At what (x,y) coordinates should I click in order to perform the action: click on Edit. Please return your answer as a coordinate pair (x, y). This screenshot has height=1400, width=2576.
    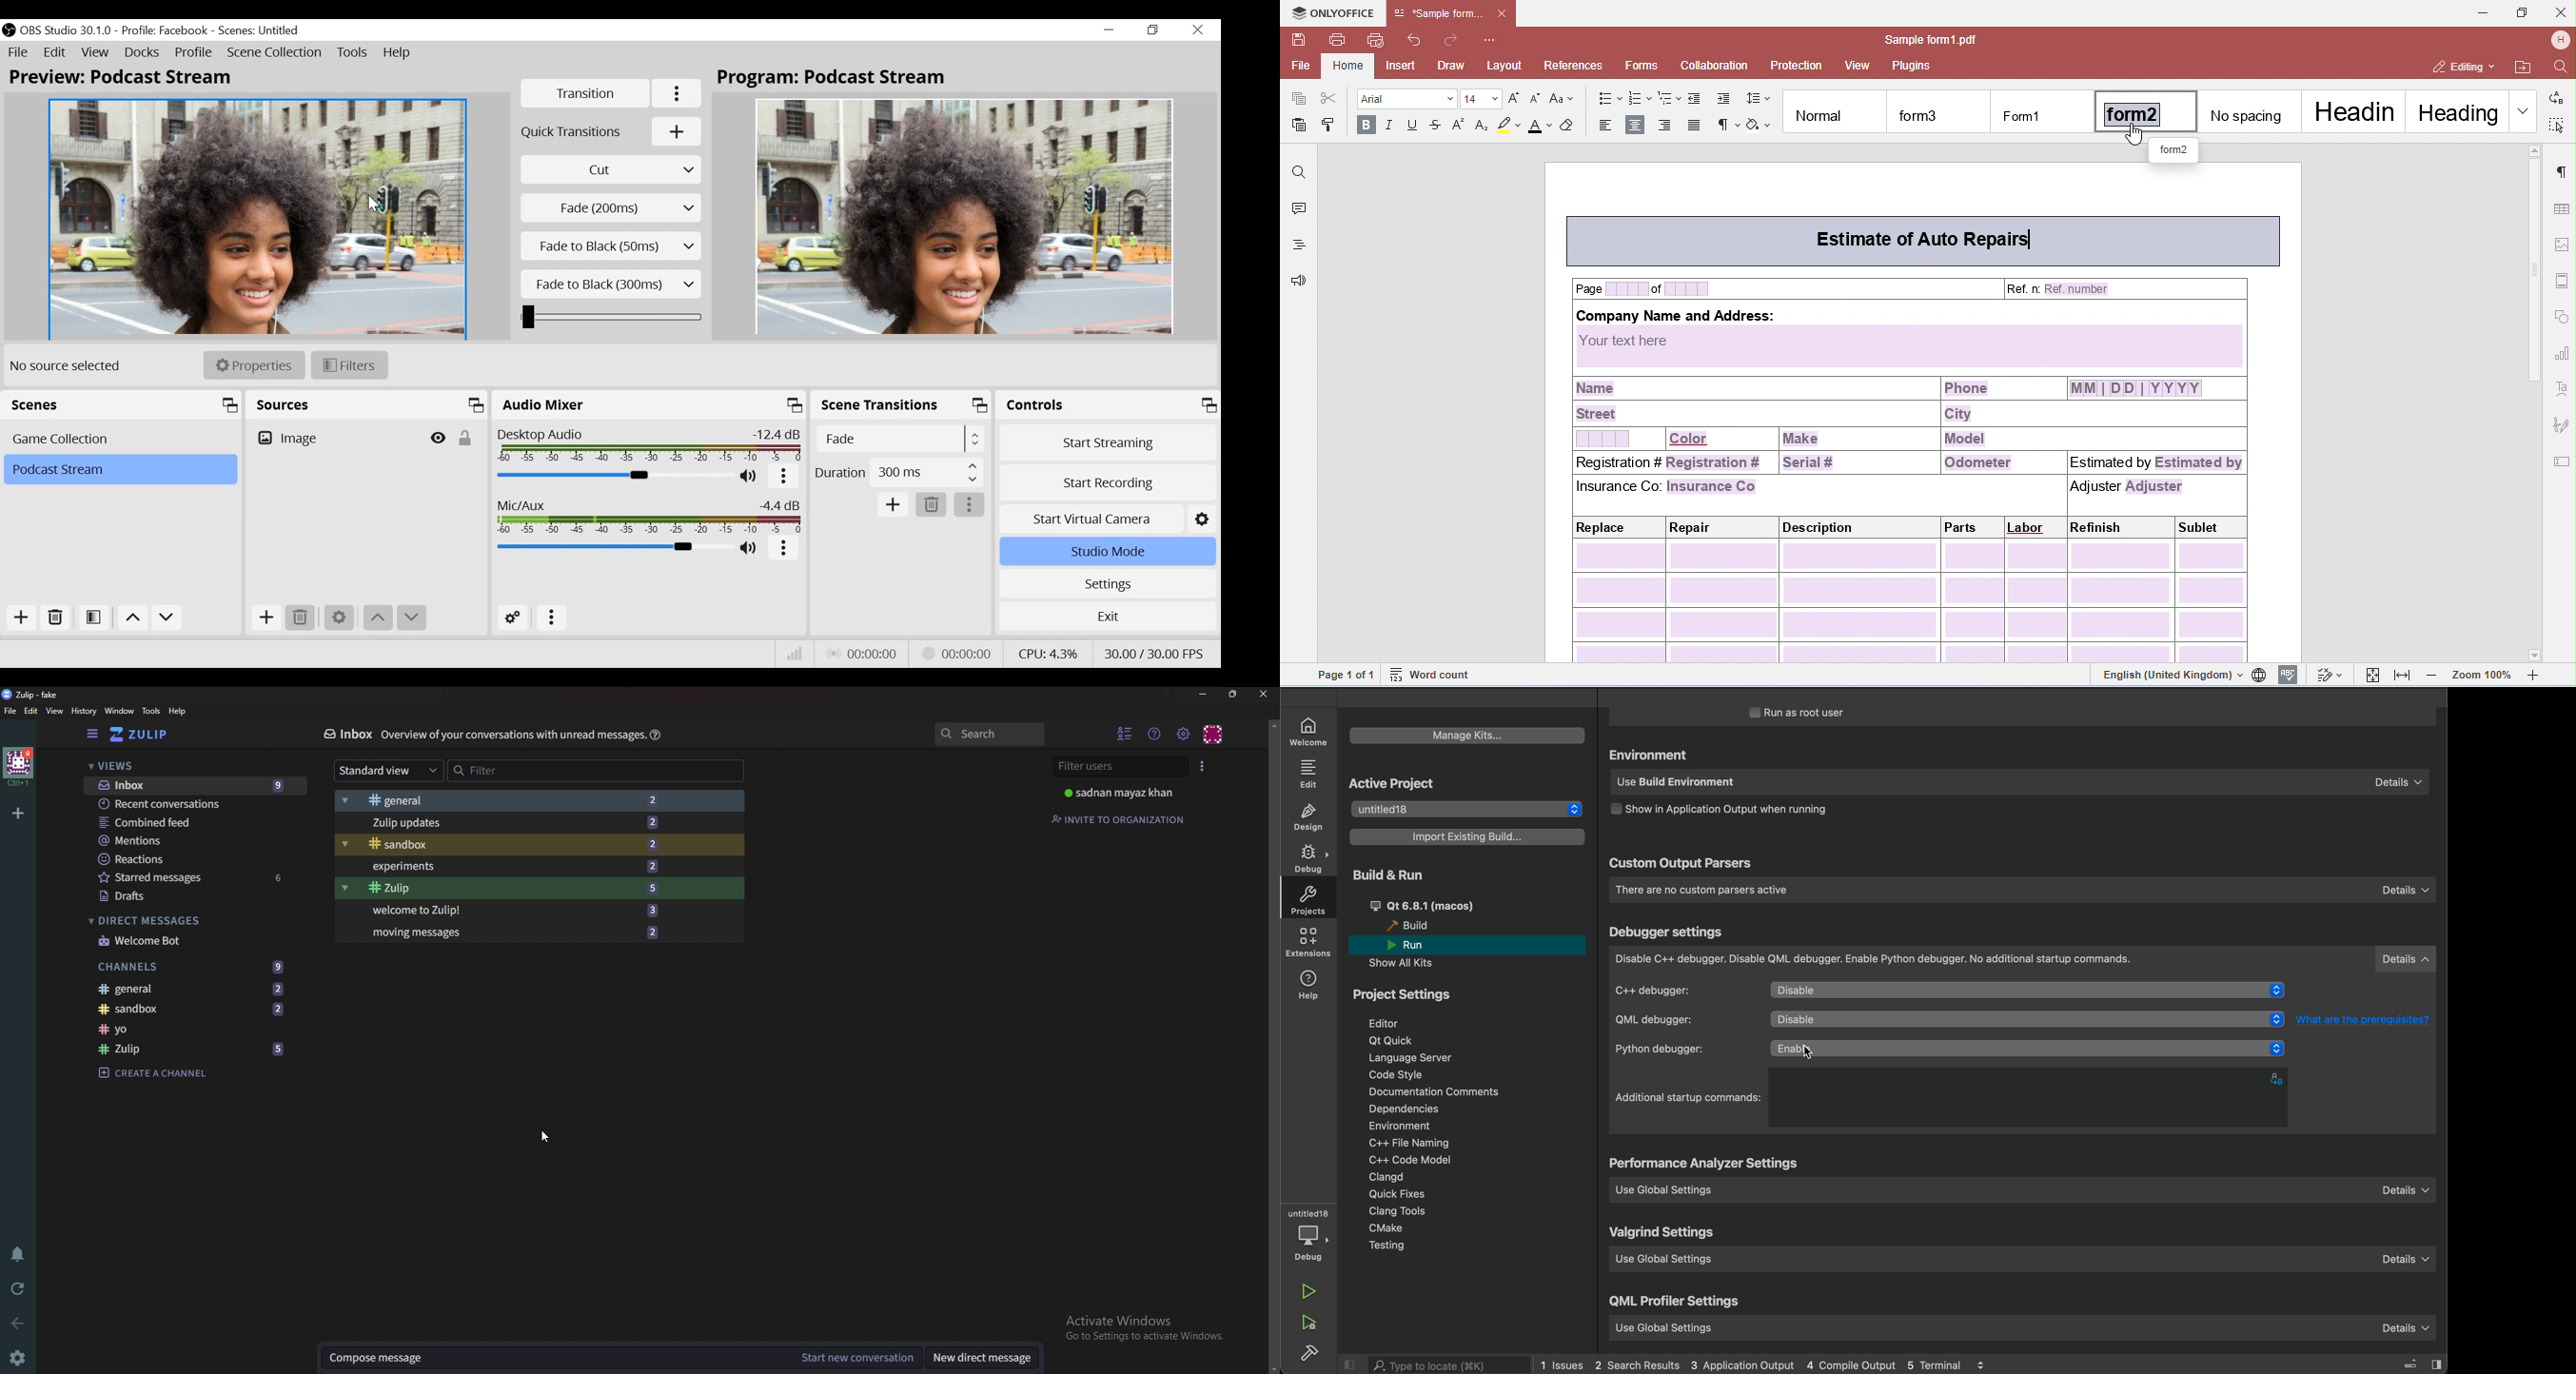
    Looking at the image, I should click on (32, 711).